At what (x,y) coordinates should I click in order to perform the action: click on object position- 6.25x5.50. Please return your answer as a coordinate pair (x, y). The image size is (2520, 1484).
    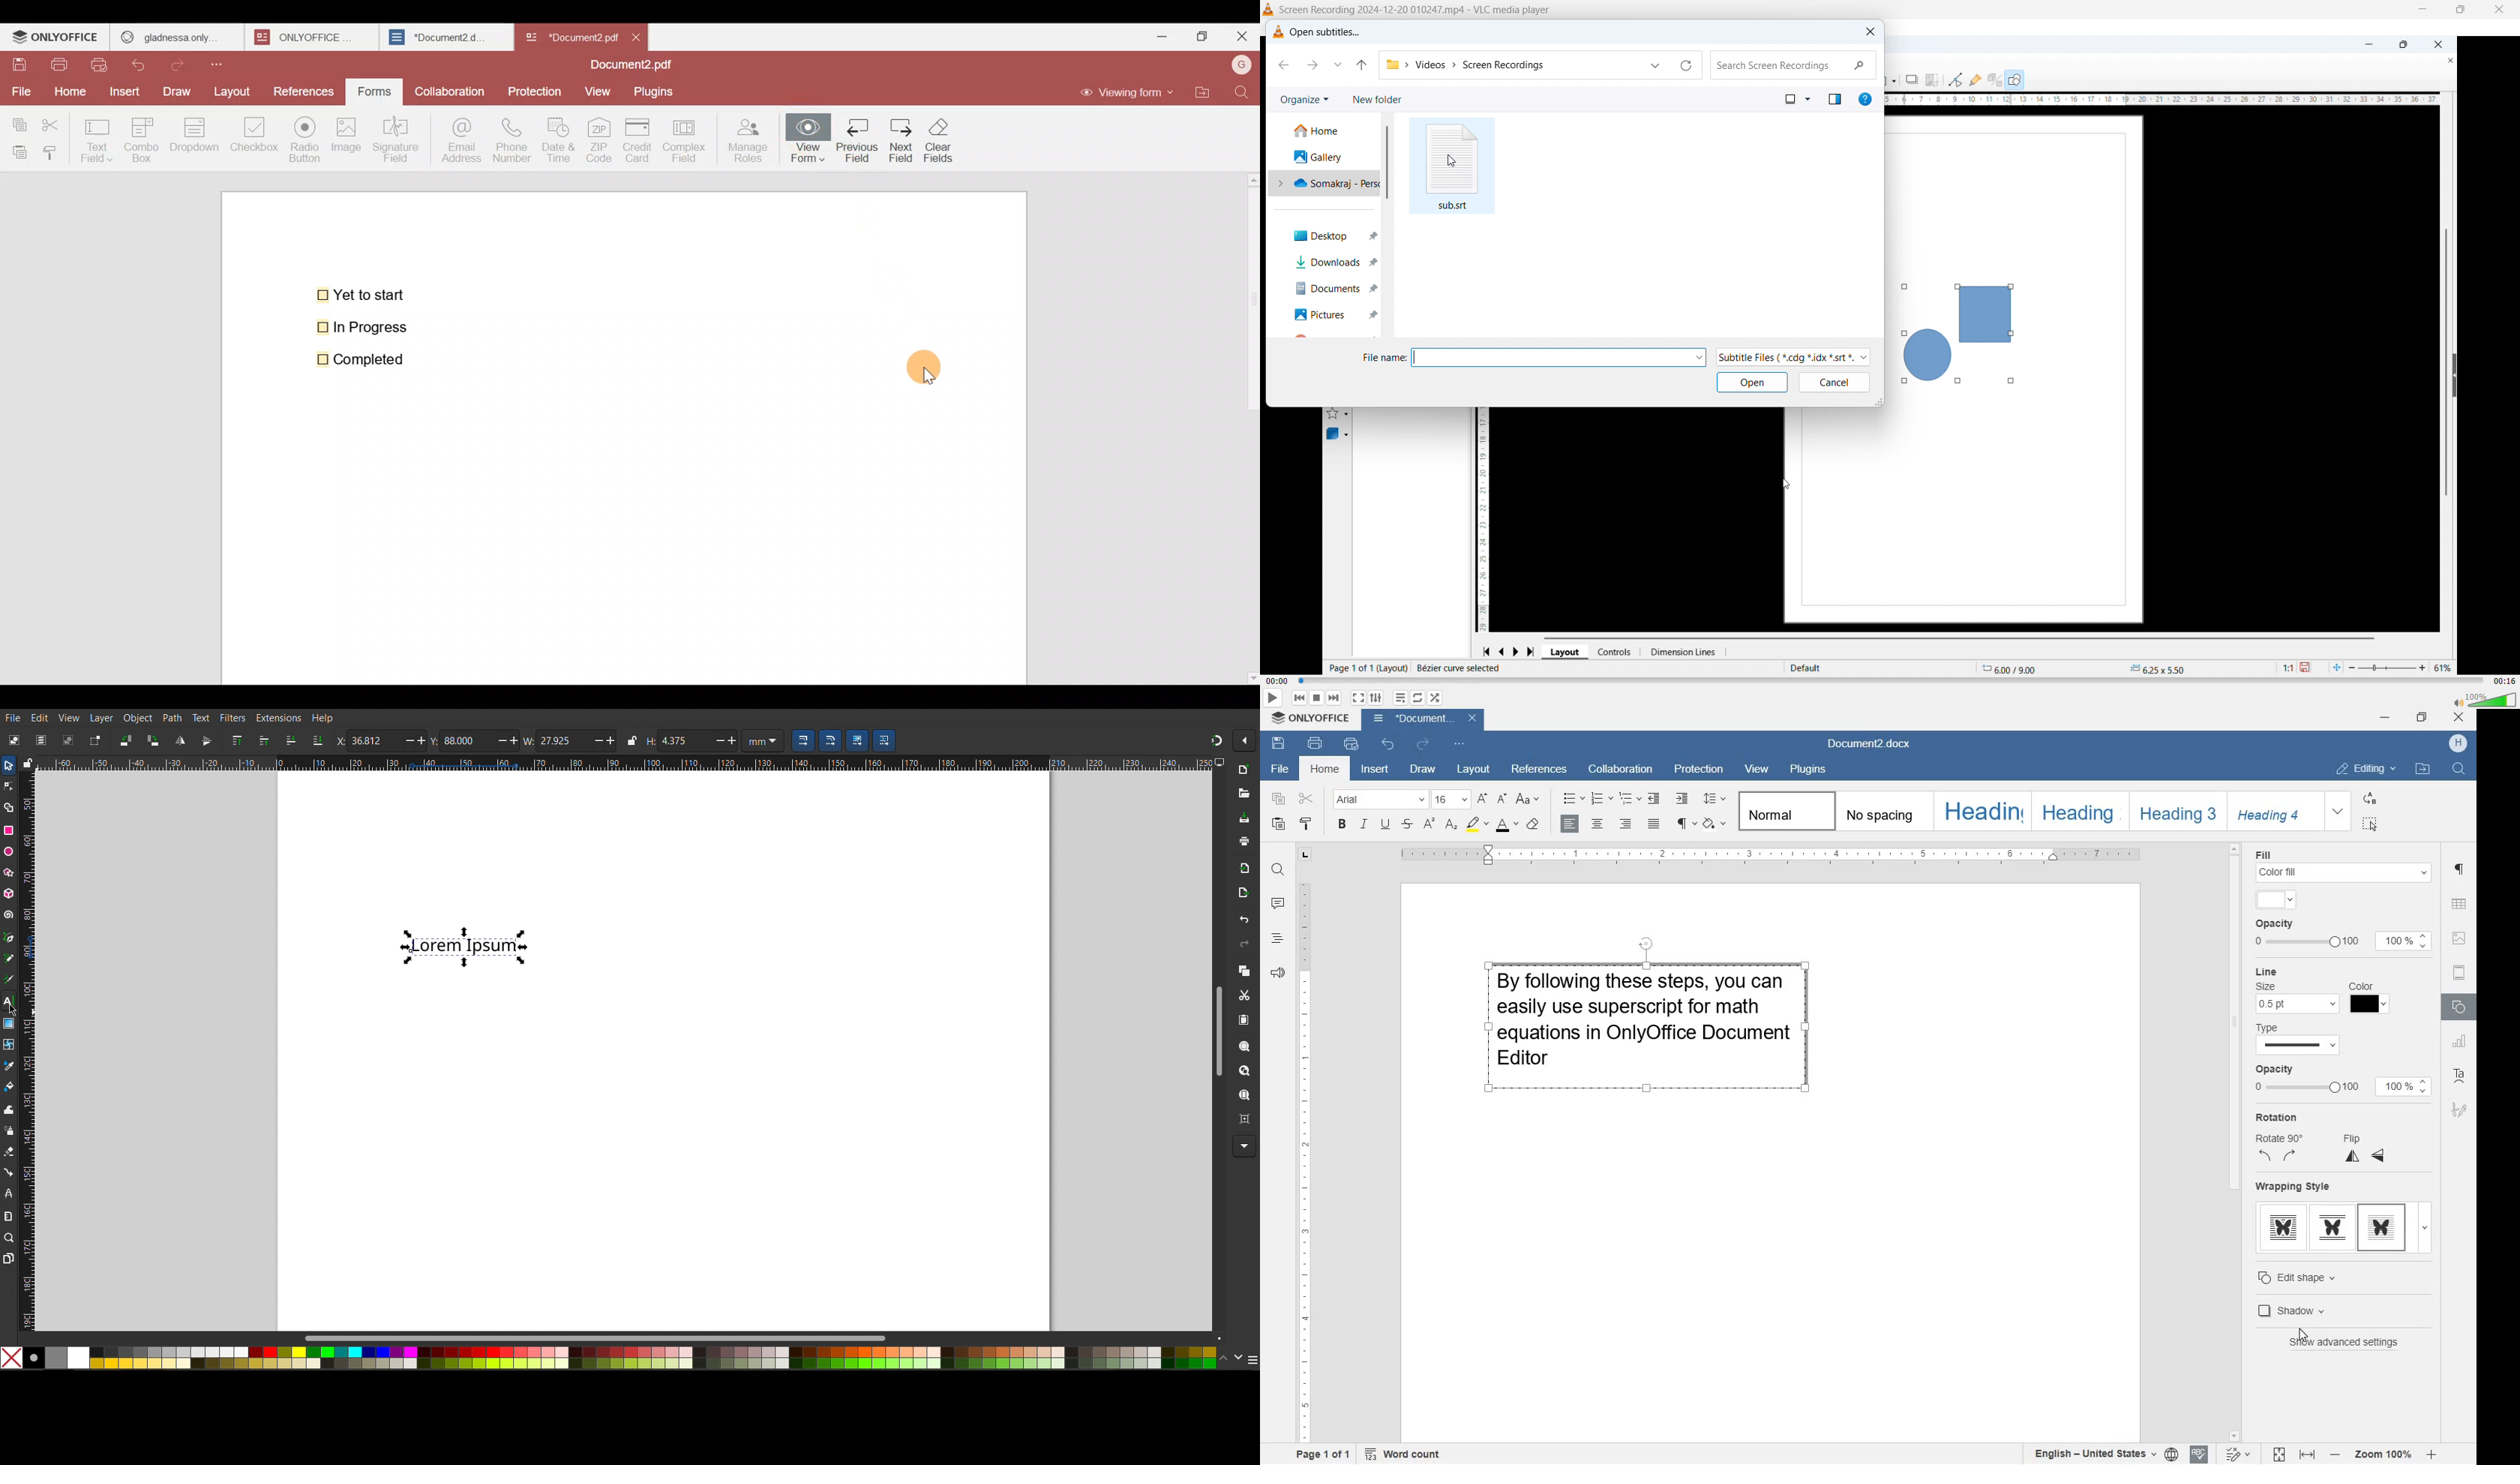
    Looking at the image, I should click on (2156, 669).